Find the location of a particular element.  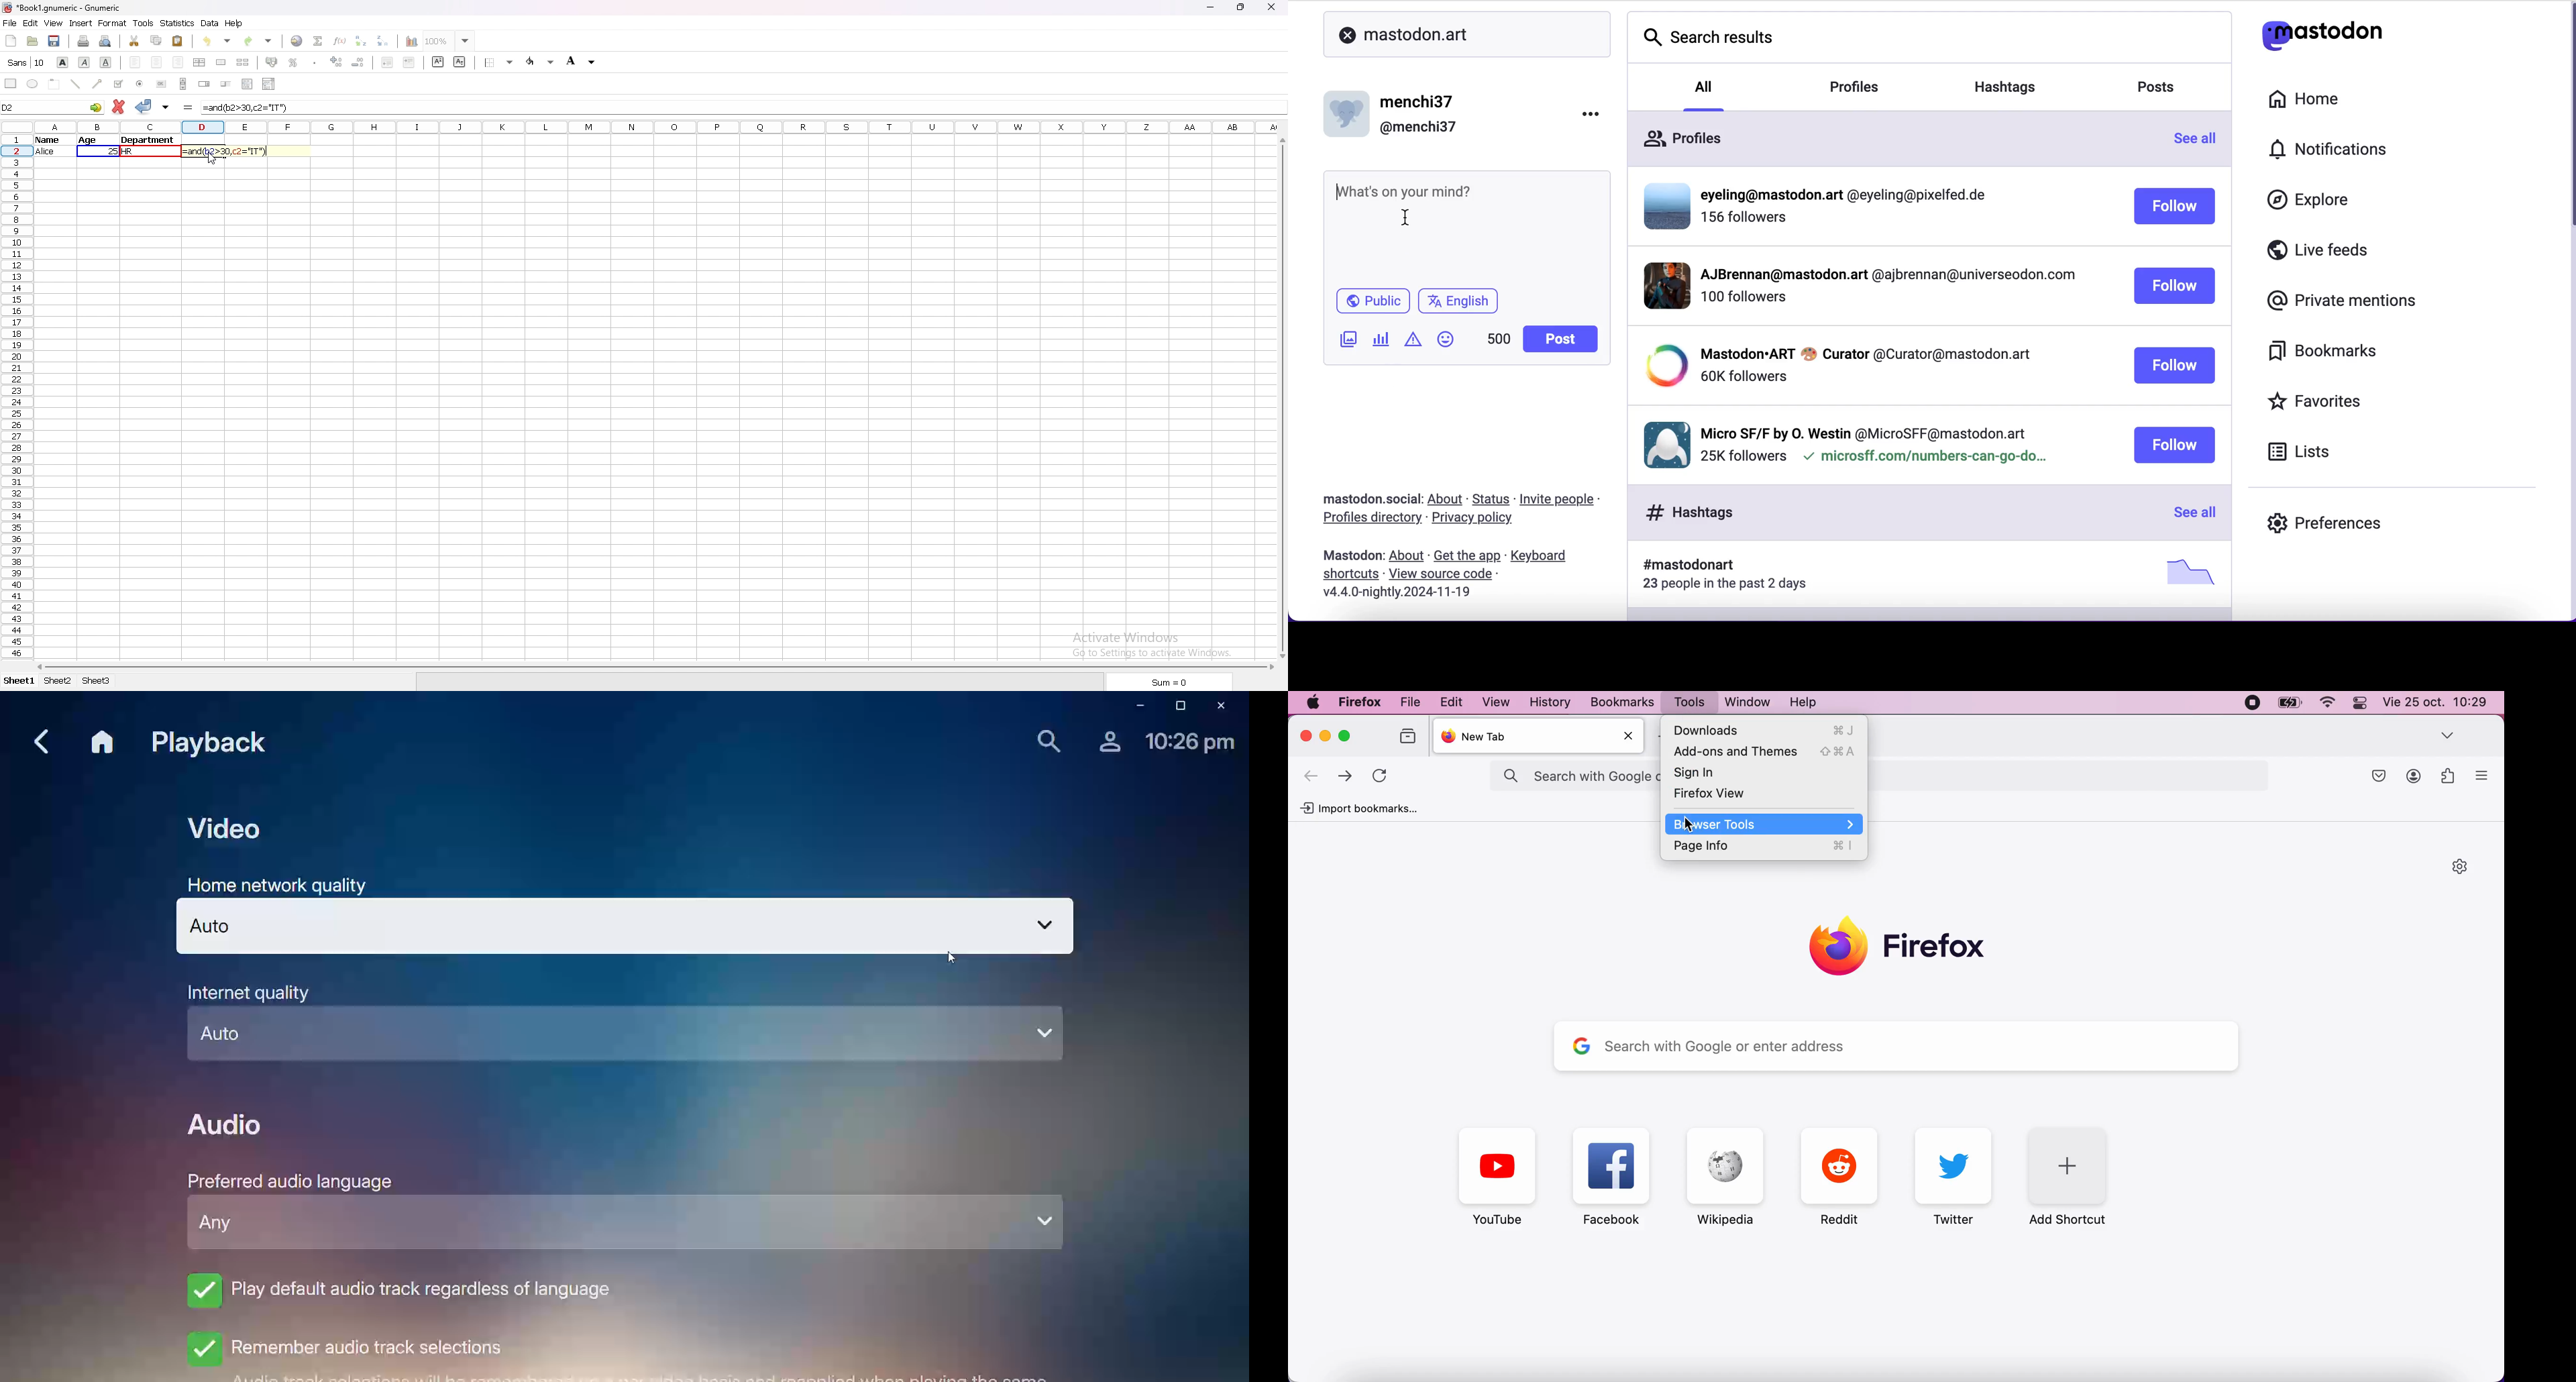

View is located at coordinates (1498, 702).